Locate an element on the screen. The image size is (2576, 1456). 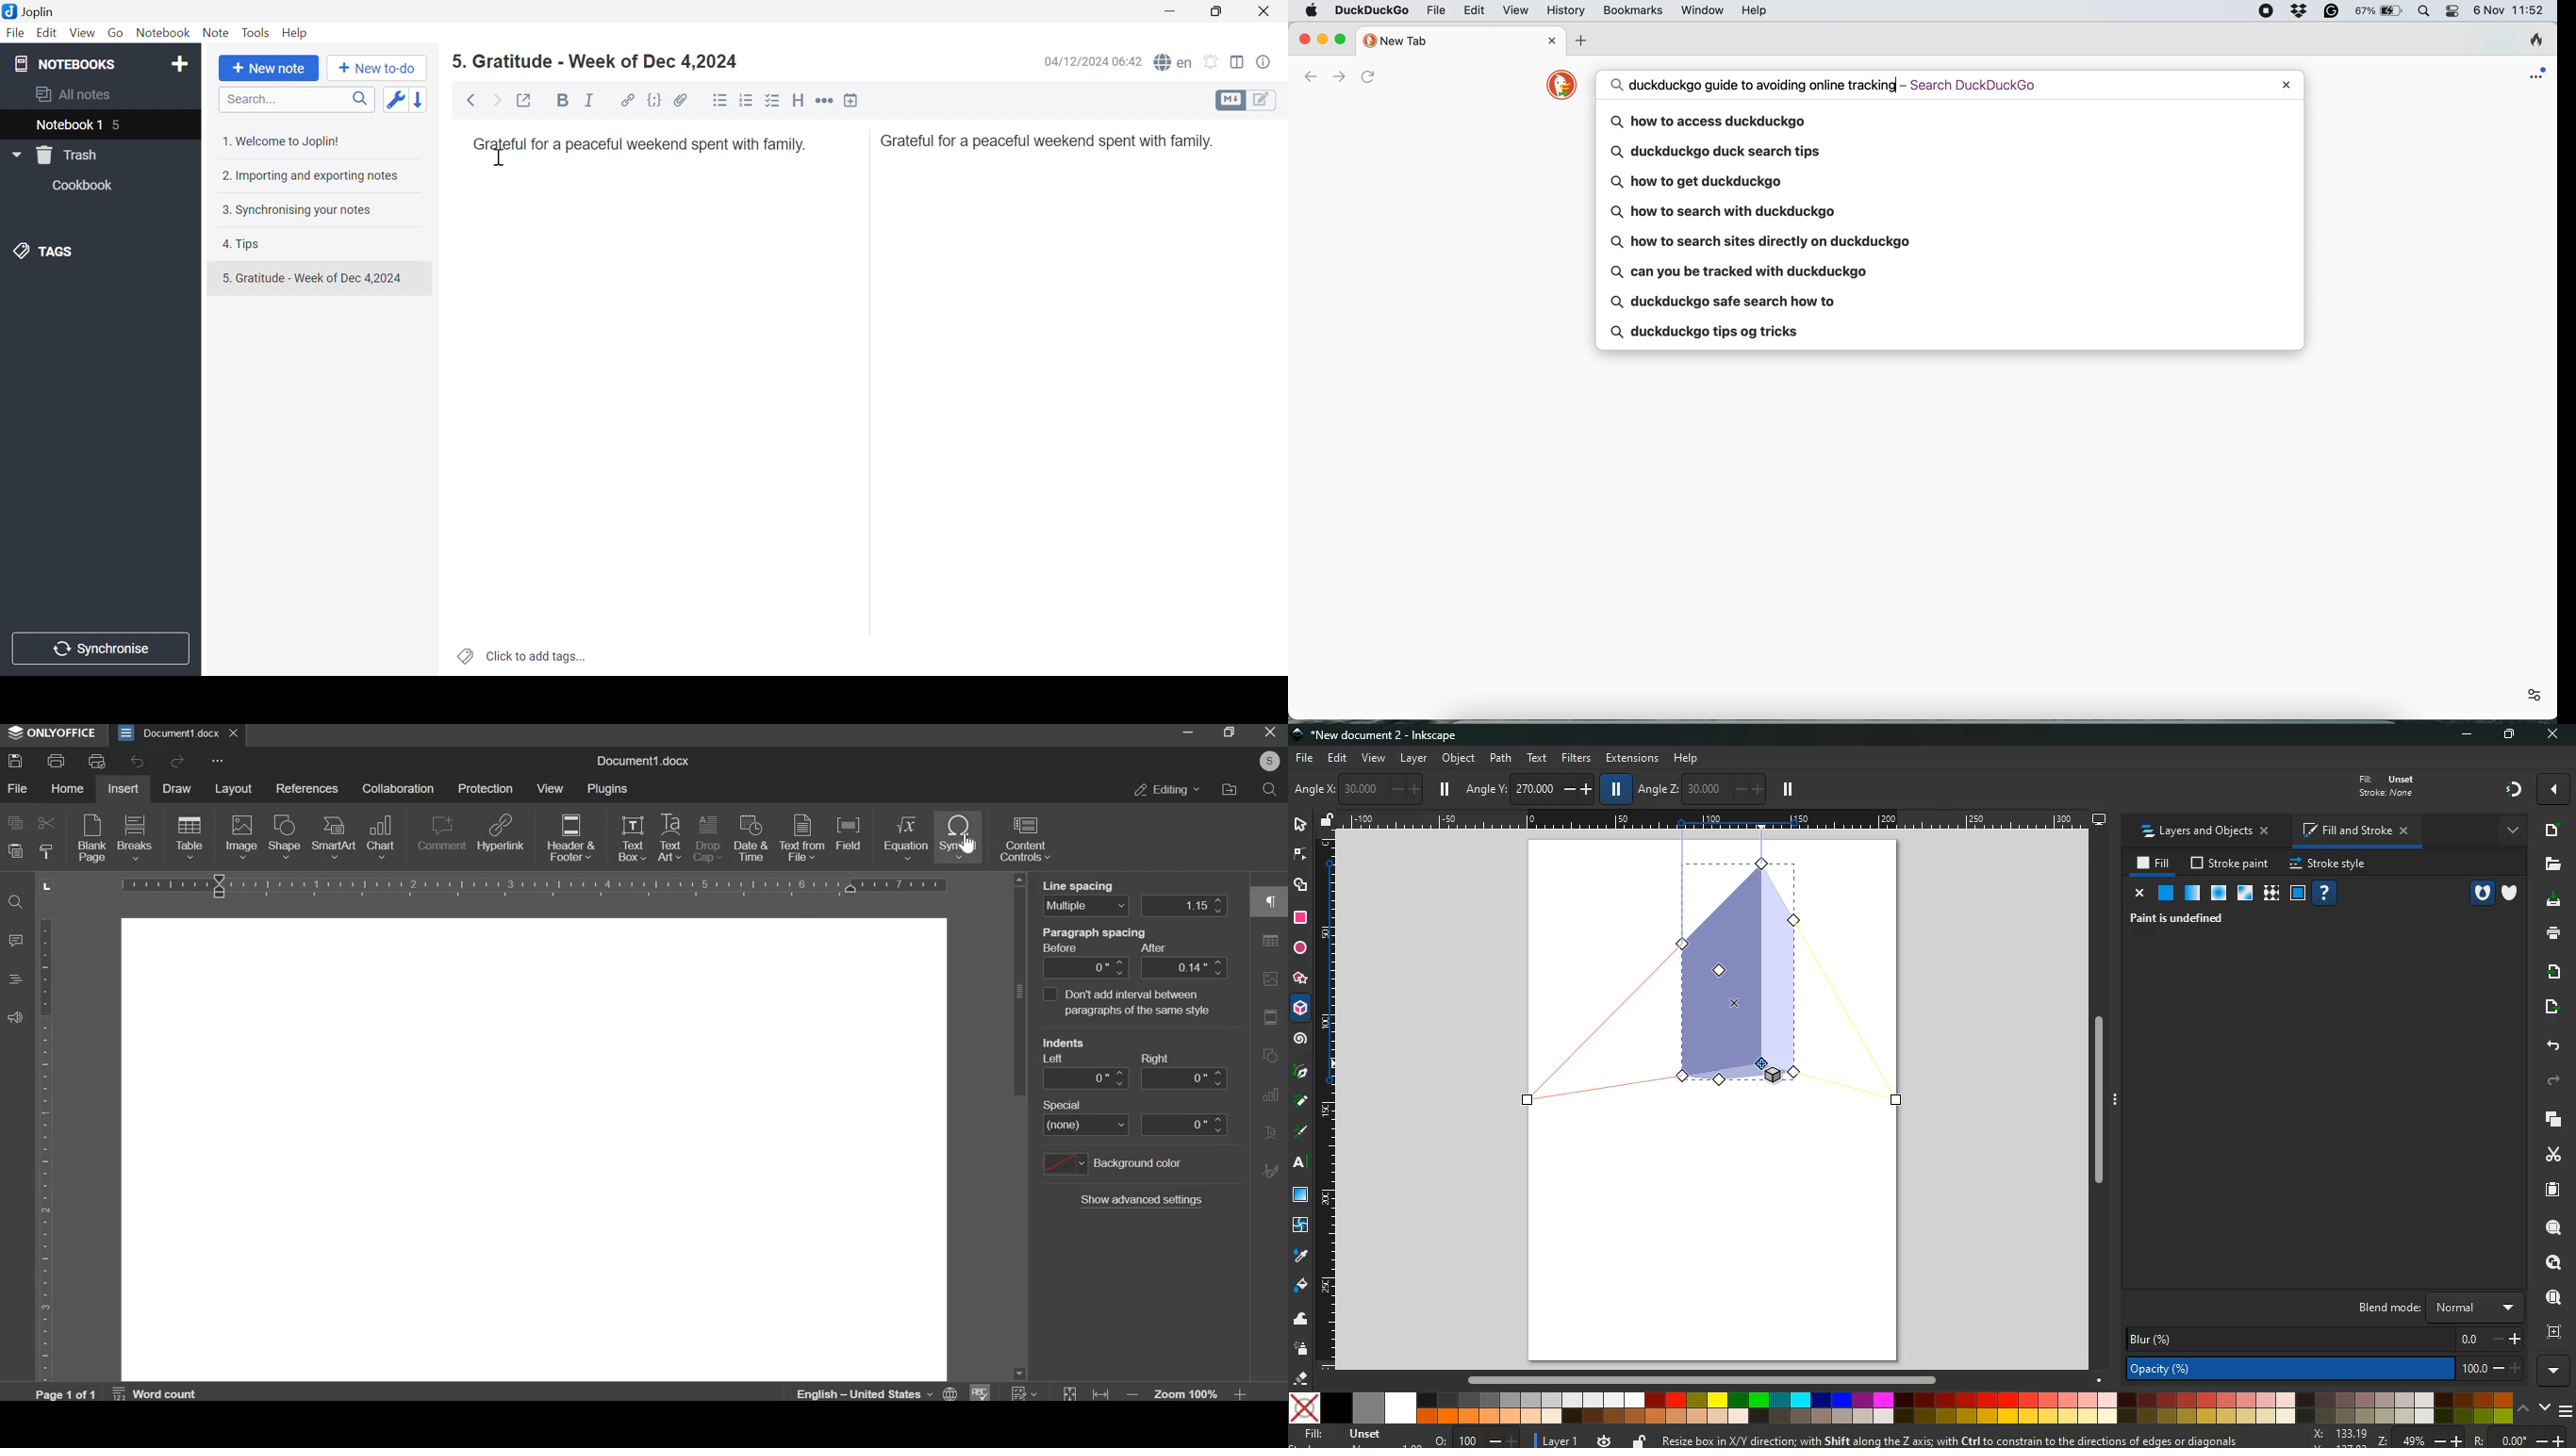
page 1 of 1 is located at coordinates (67, 1393).